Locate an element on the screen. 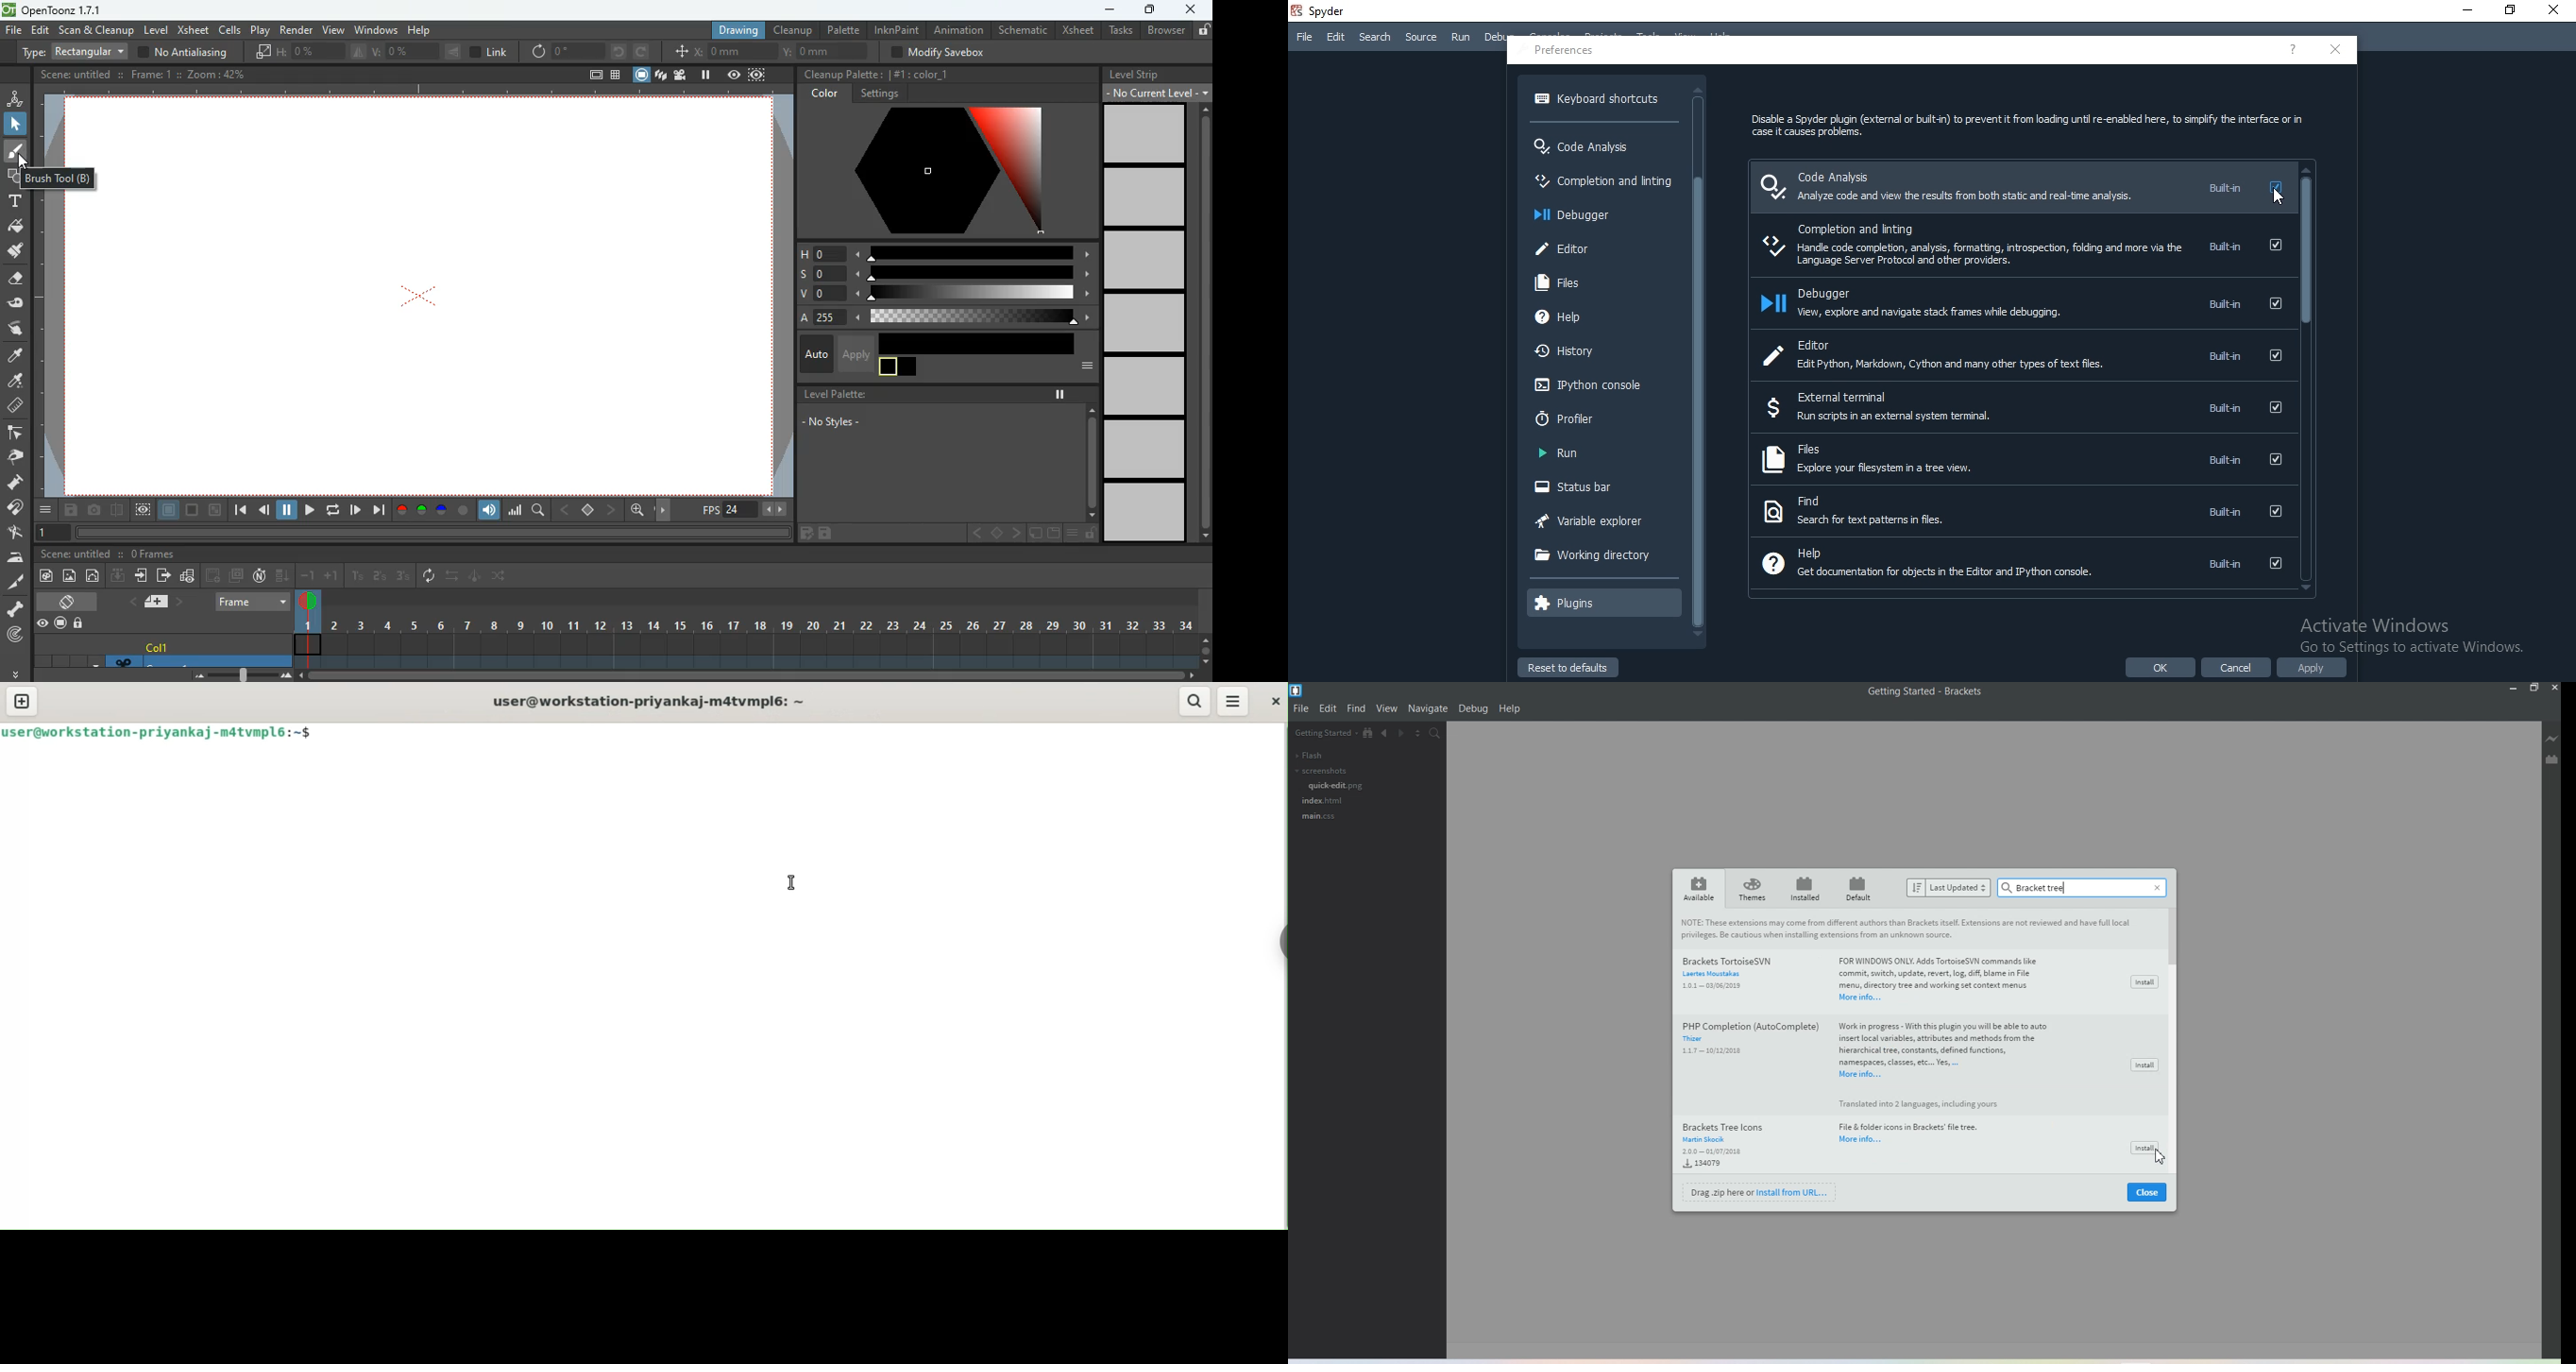 This screenshot has width=2576, height=1372. scroll bar is located at coordinates (1698, 356).